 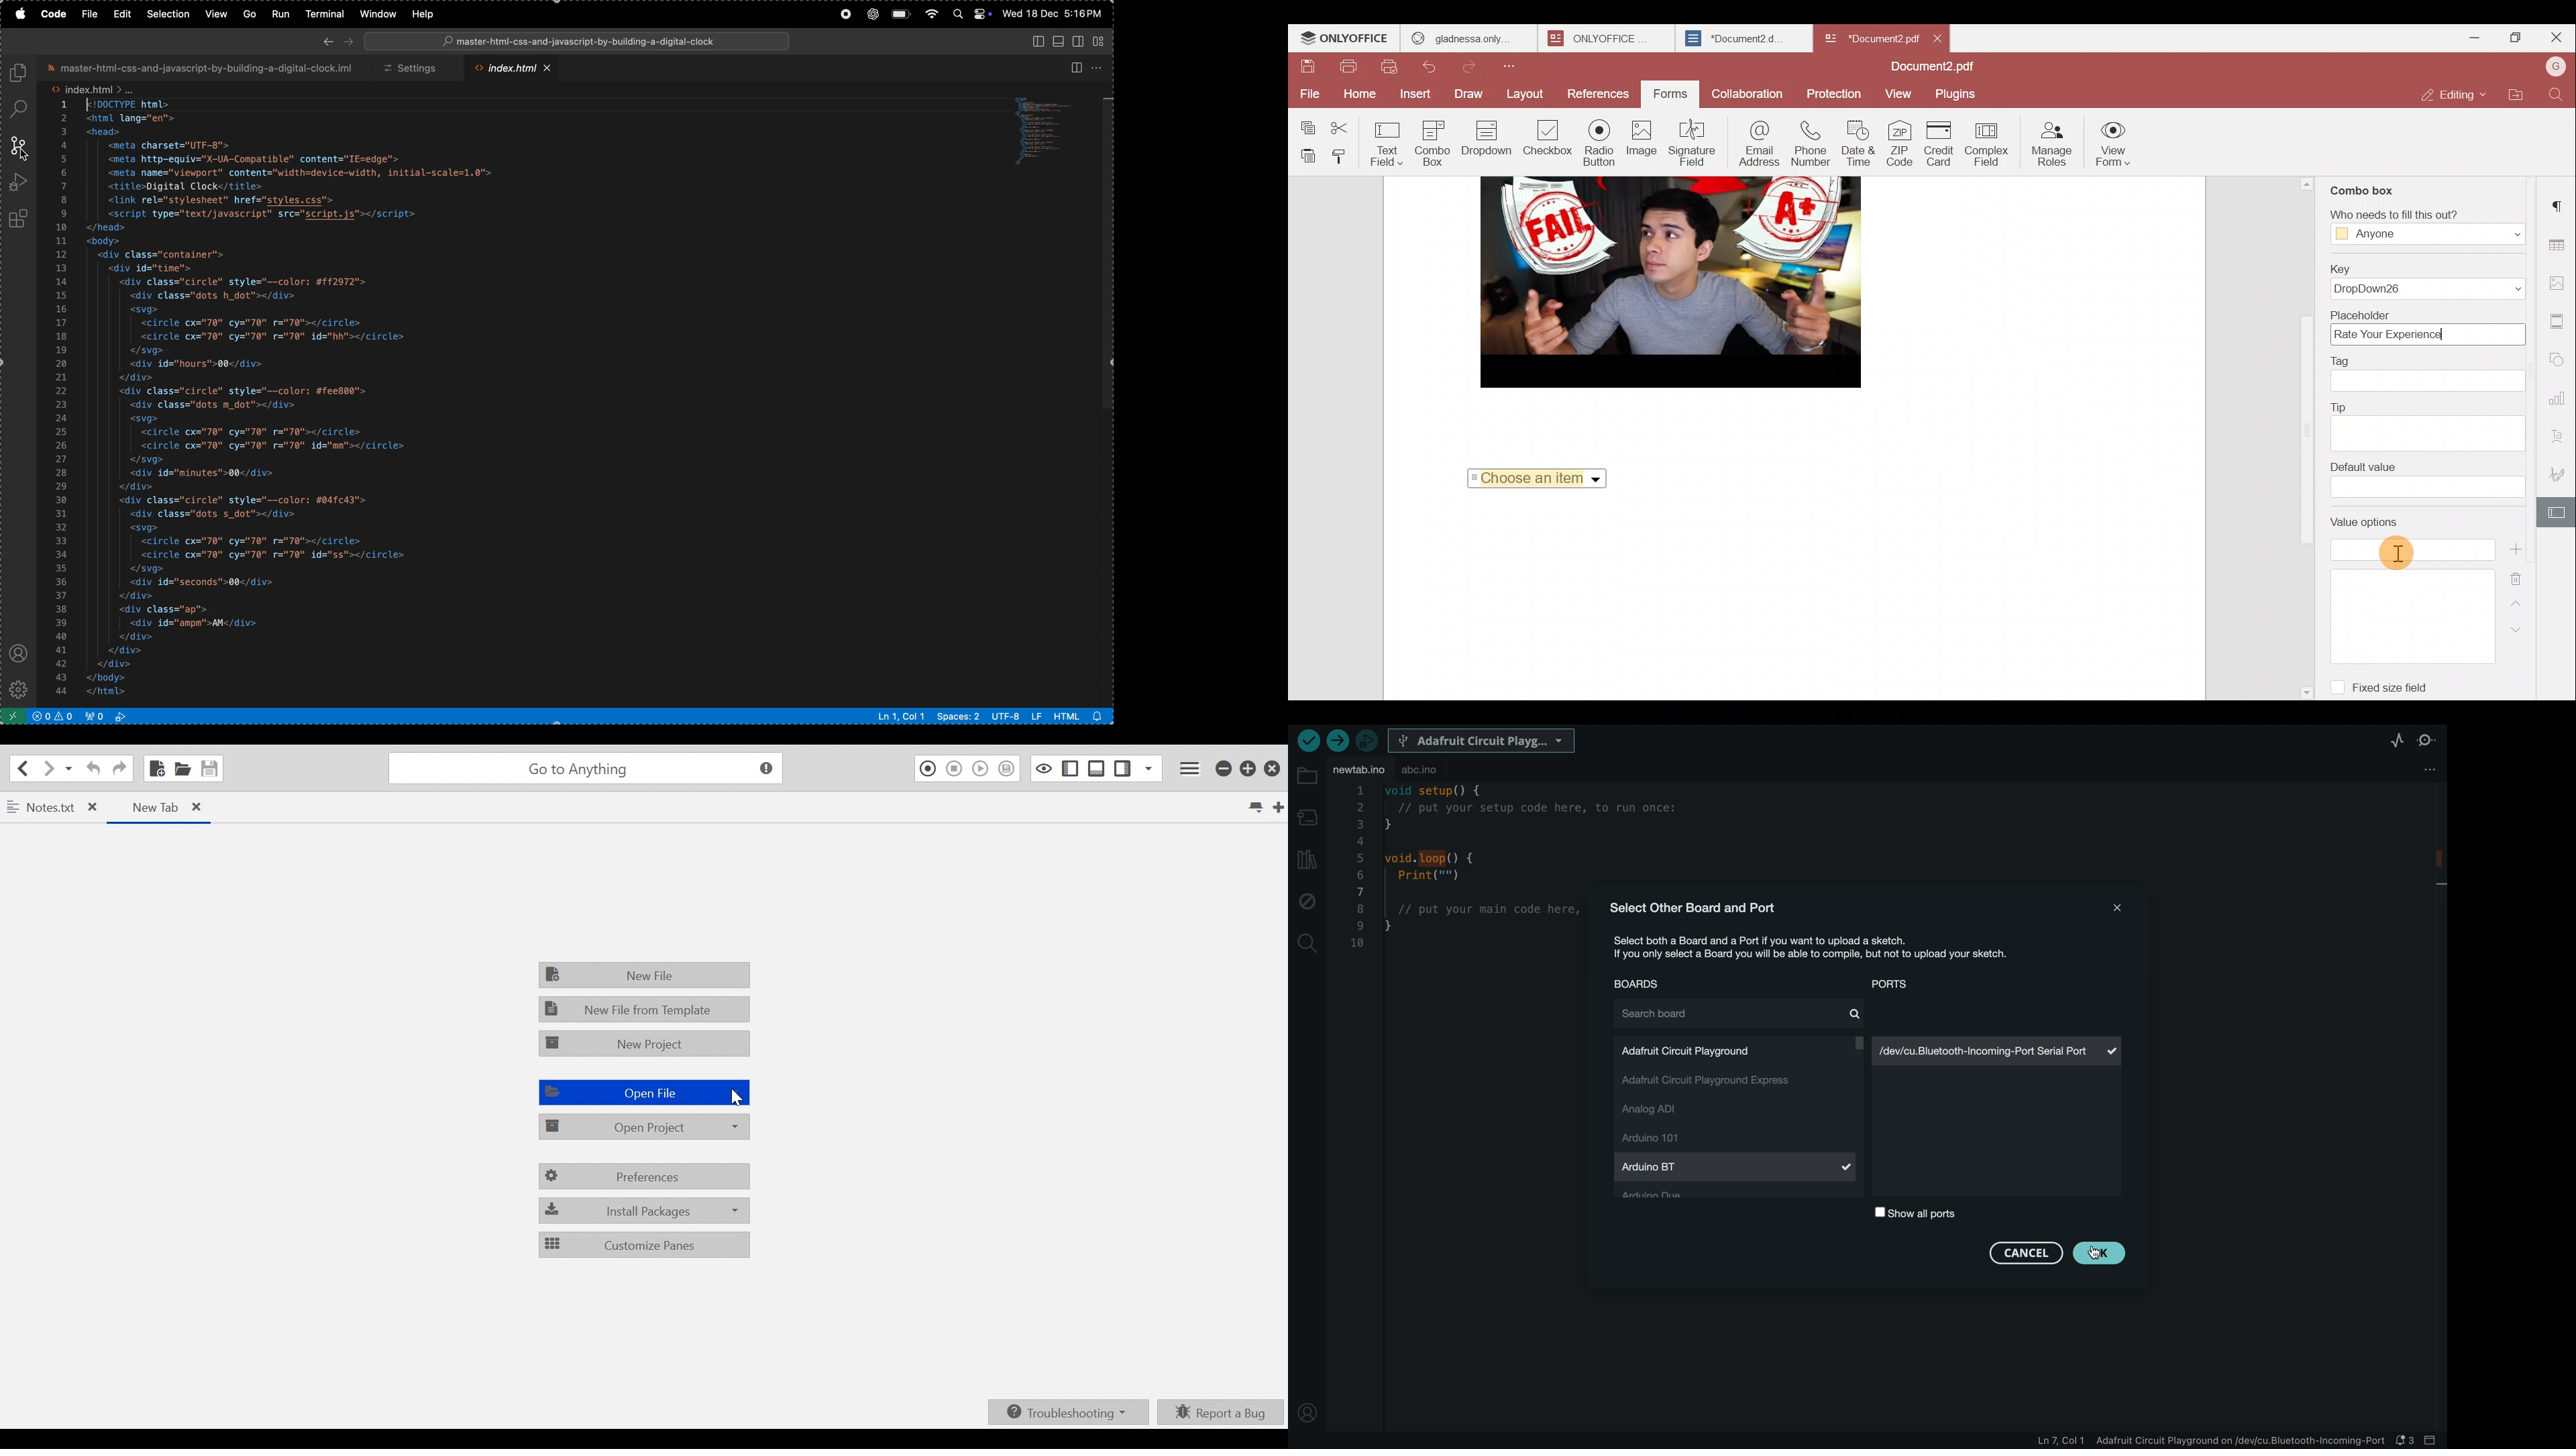 What do you see at coordinates (1489, 138) in the screenshot?
I see `Dropdown` at bounding box center [1489, 138].